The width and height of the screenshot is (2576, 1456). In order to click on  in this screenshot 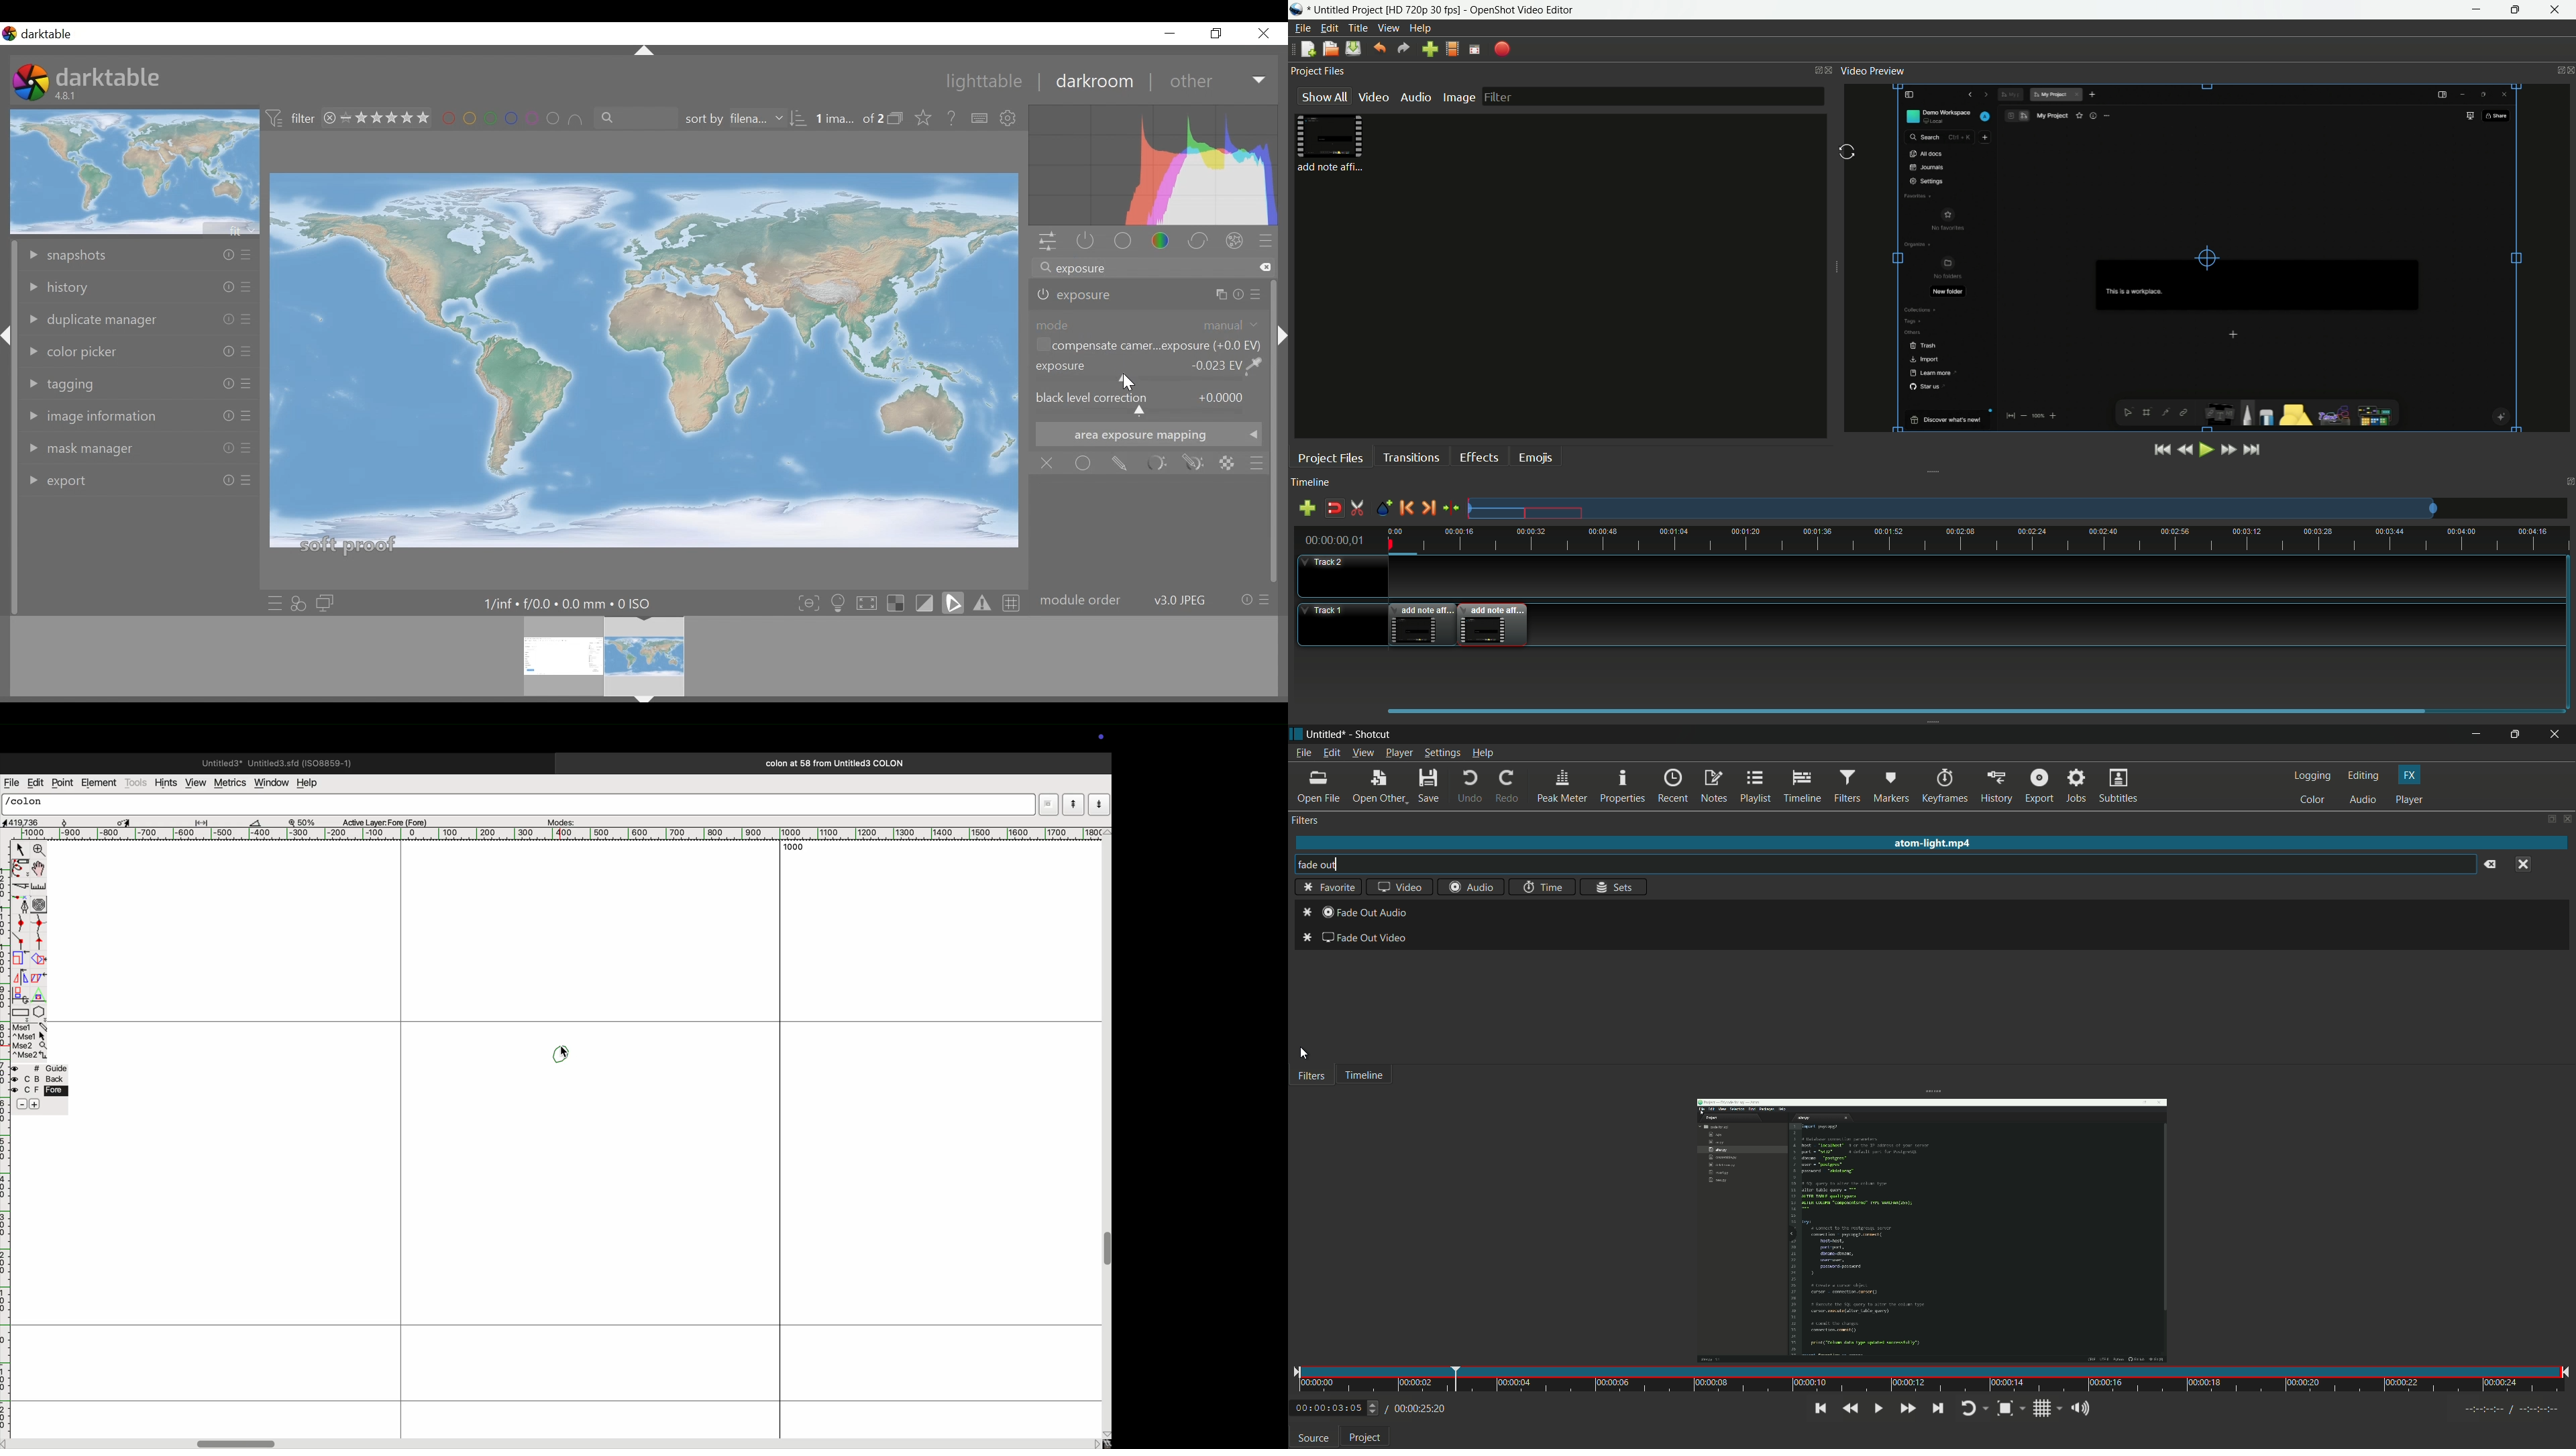, I will do `click(1218, 33)`.